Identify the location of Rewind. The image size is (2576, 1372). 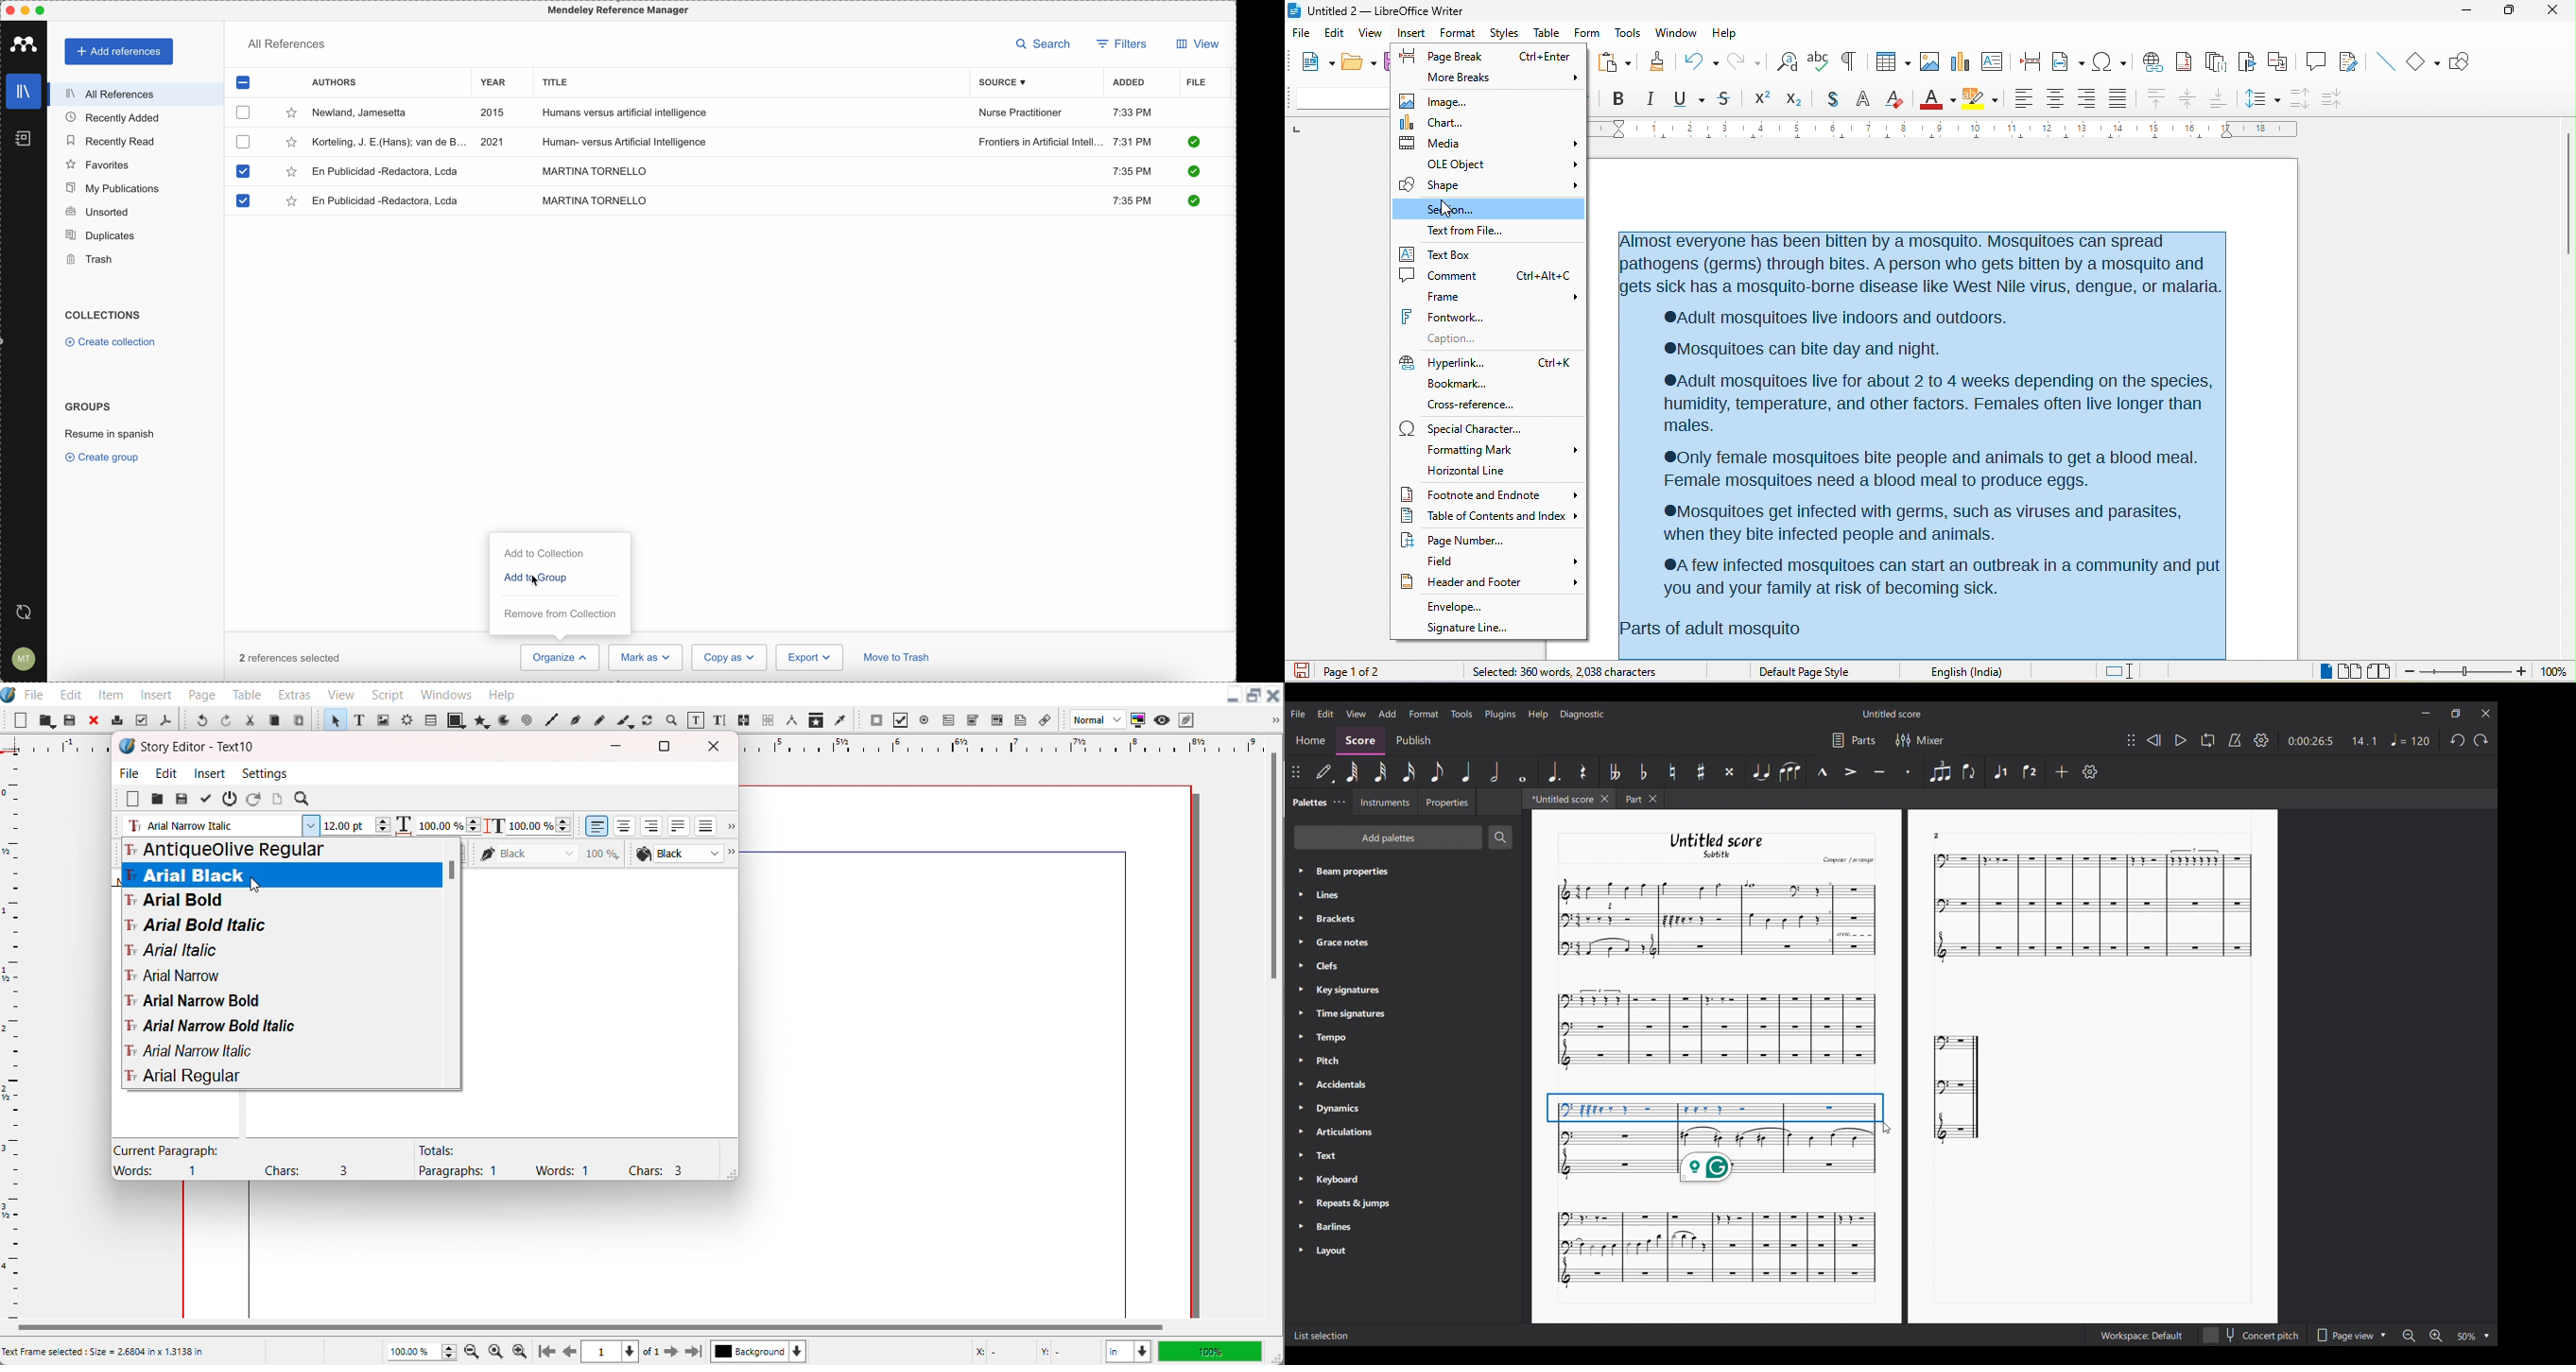
(2153, 740).